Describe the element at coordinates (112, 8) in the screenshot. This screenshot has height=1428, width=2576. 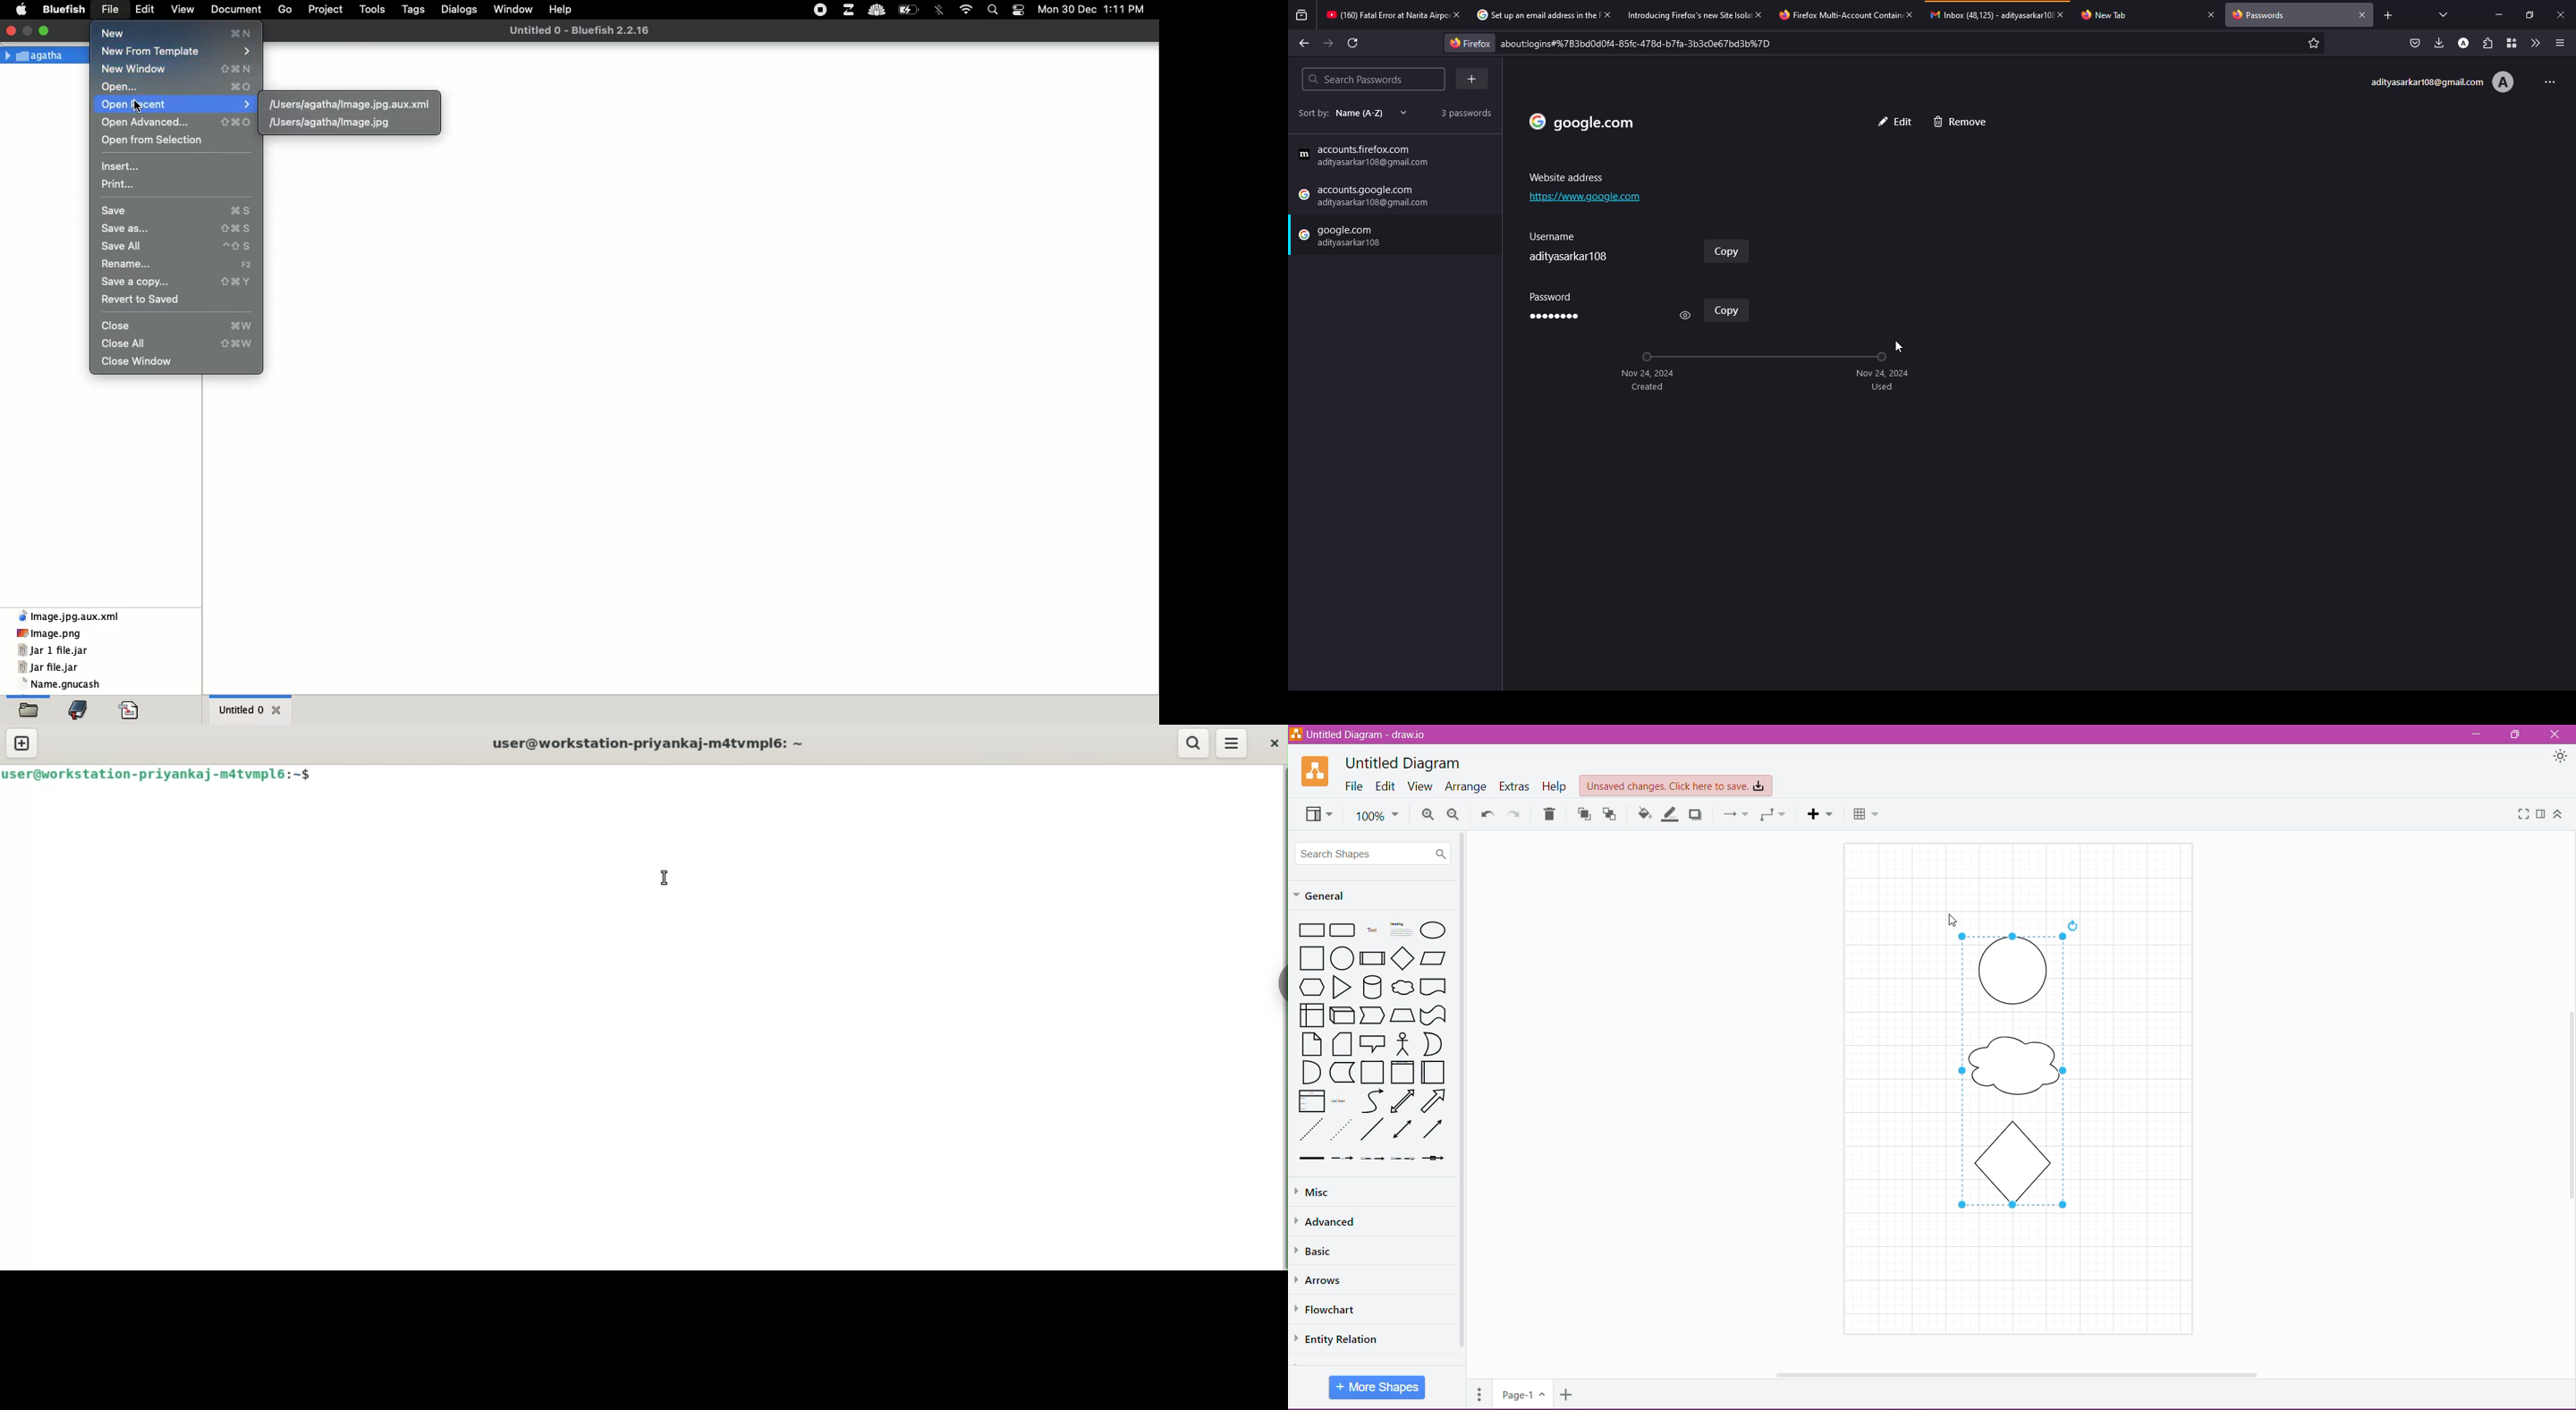
I see `file` at that location.